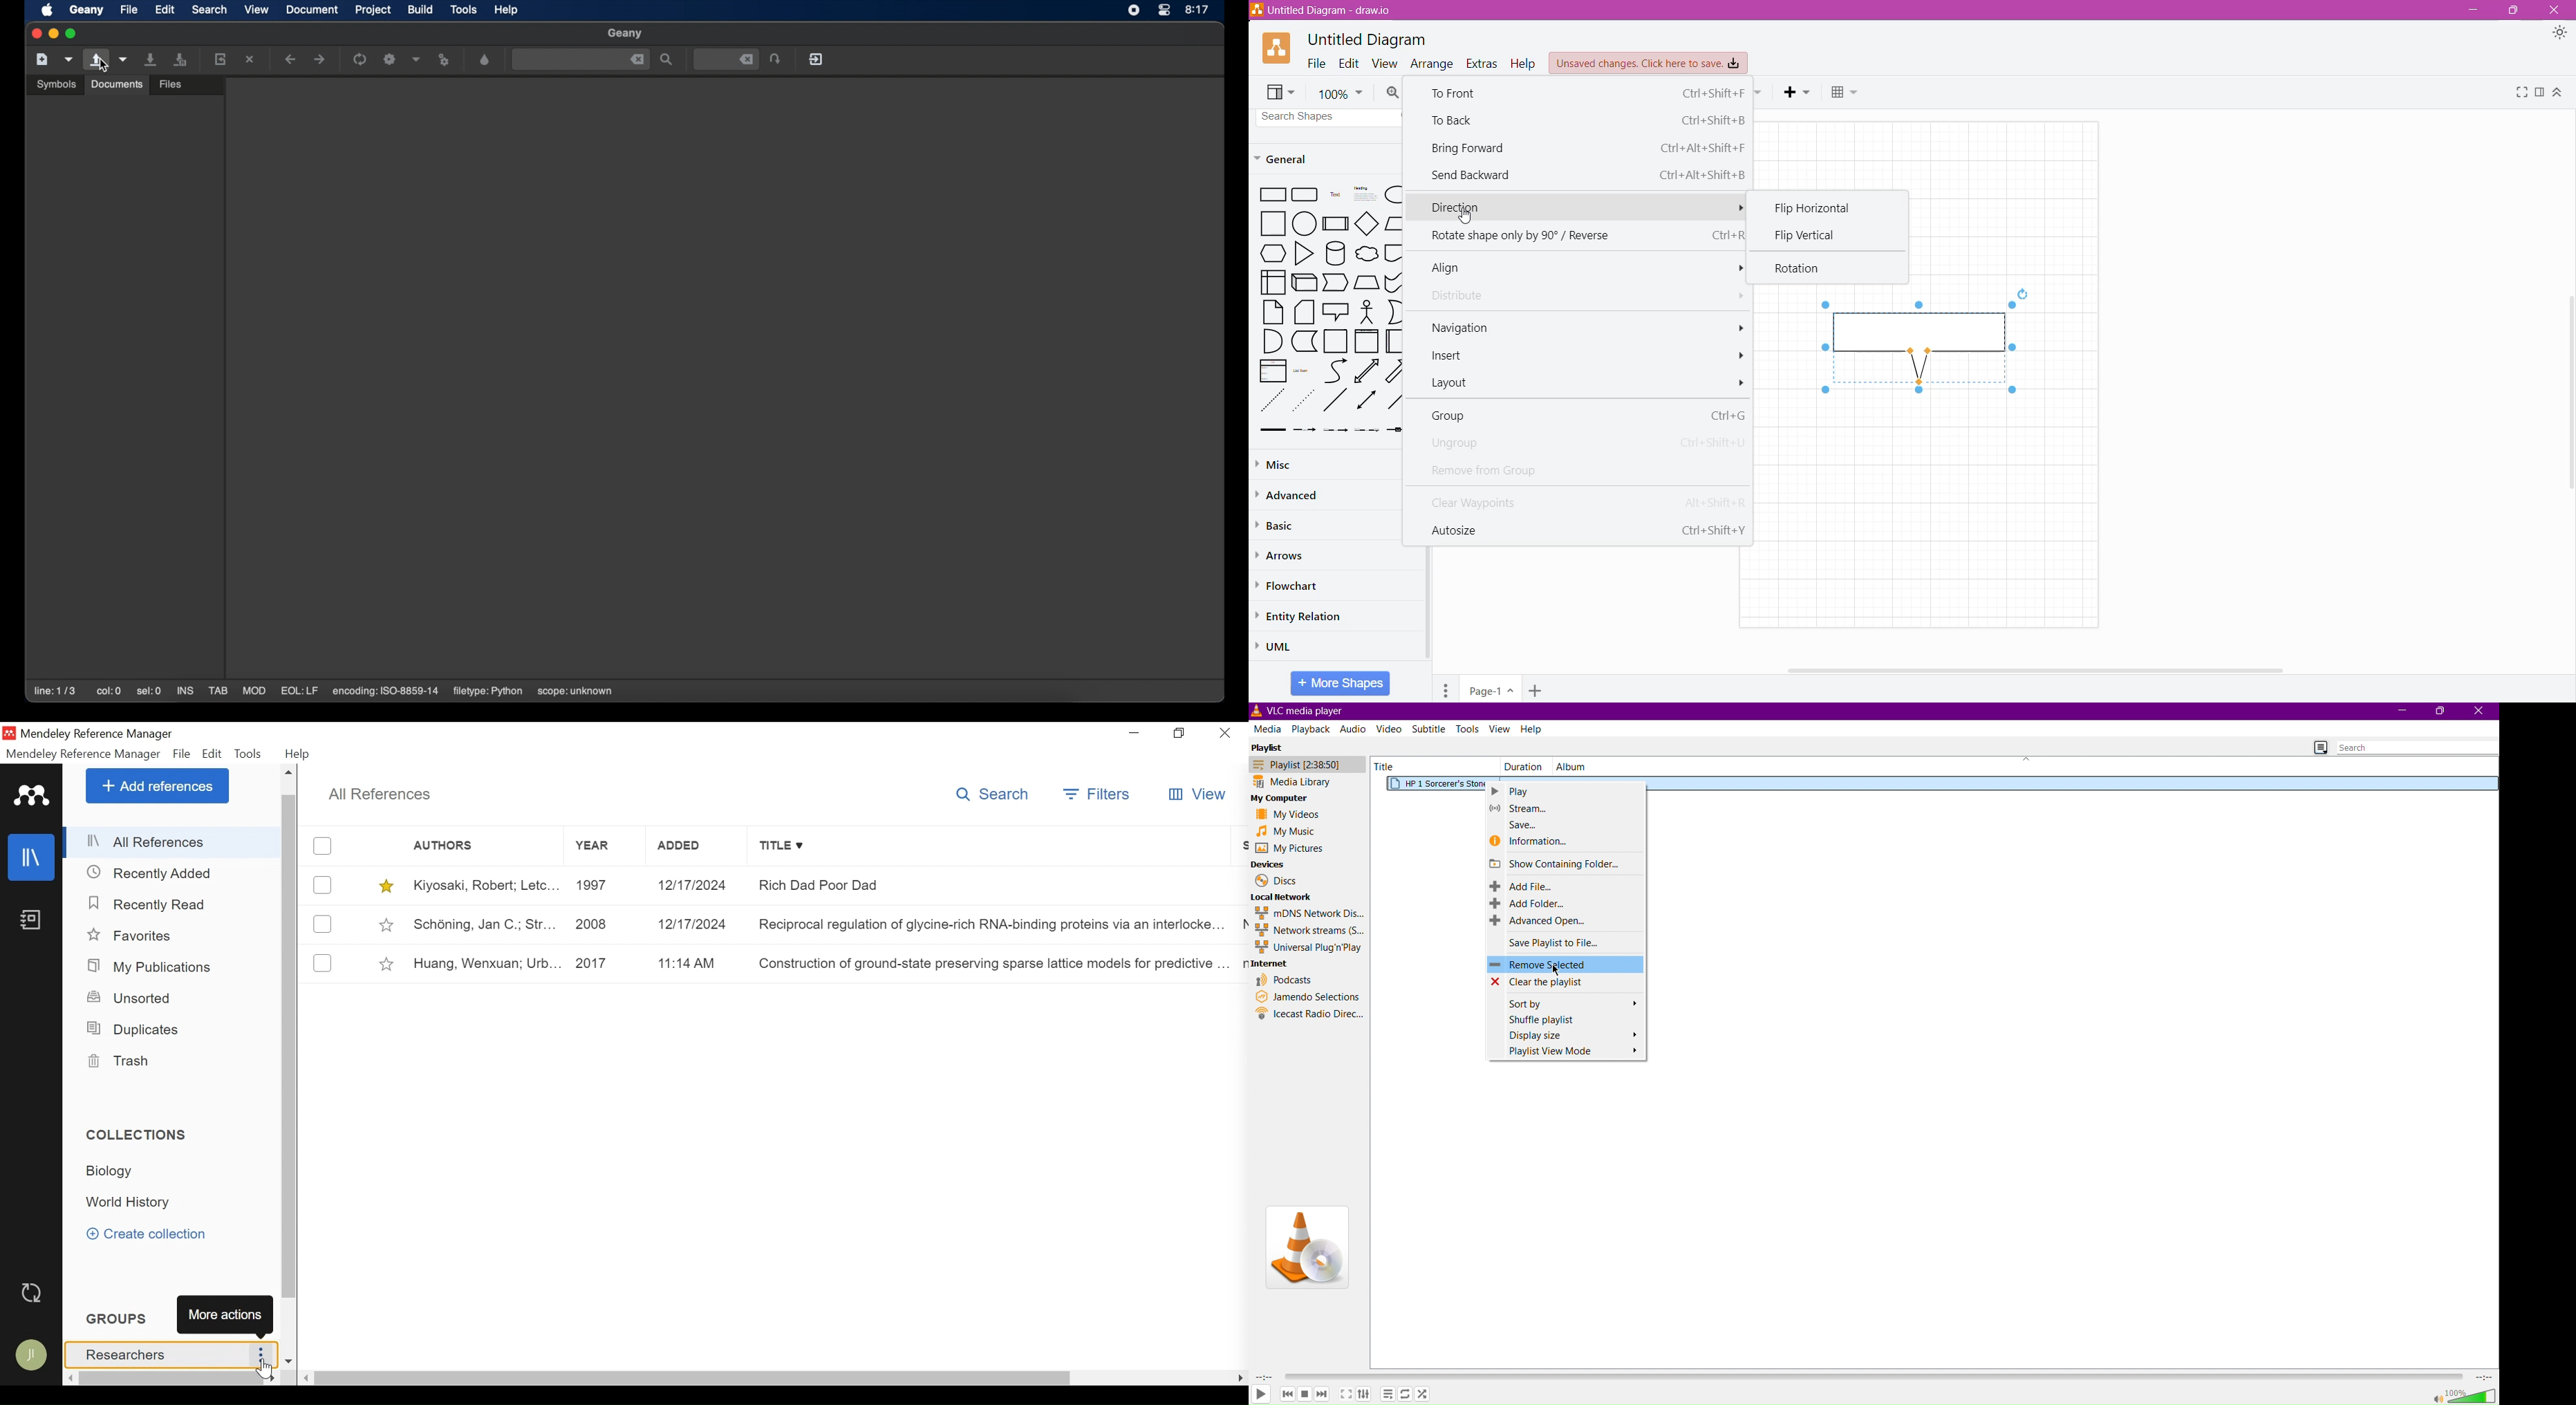 The width and height of the screenshot is (2576, 1428). Describe the element at coordinates (1273, 371) in the screenshot. I see `List Box` at that location.